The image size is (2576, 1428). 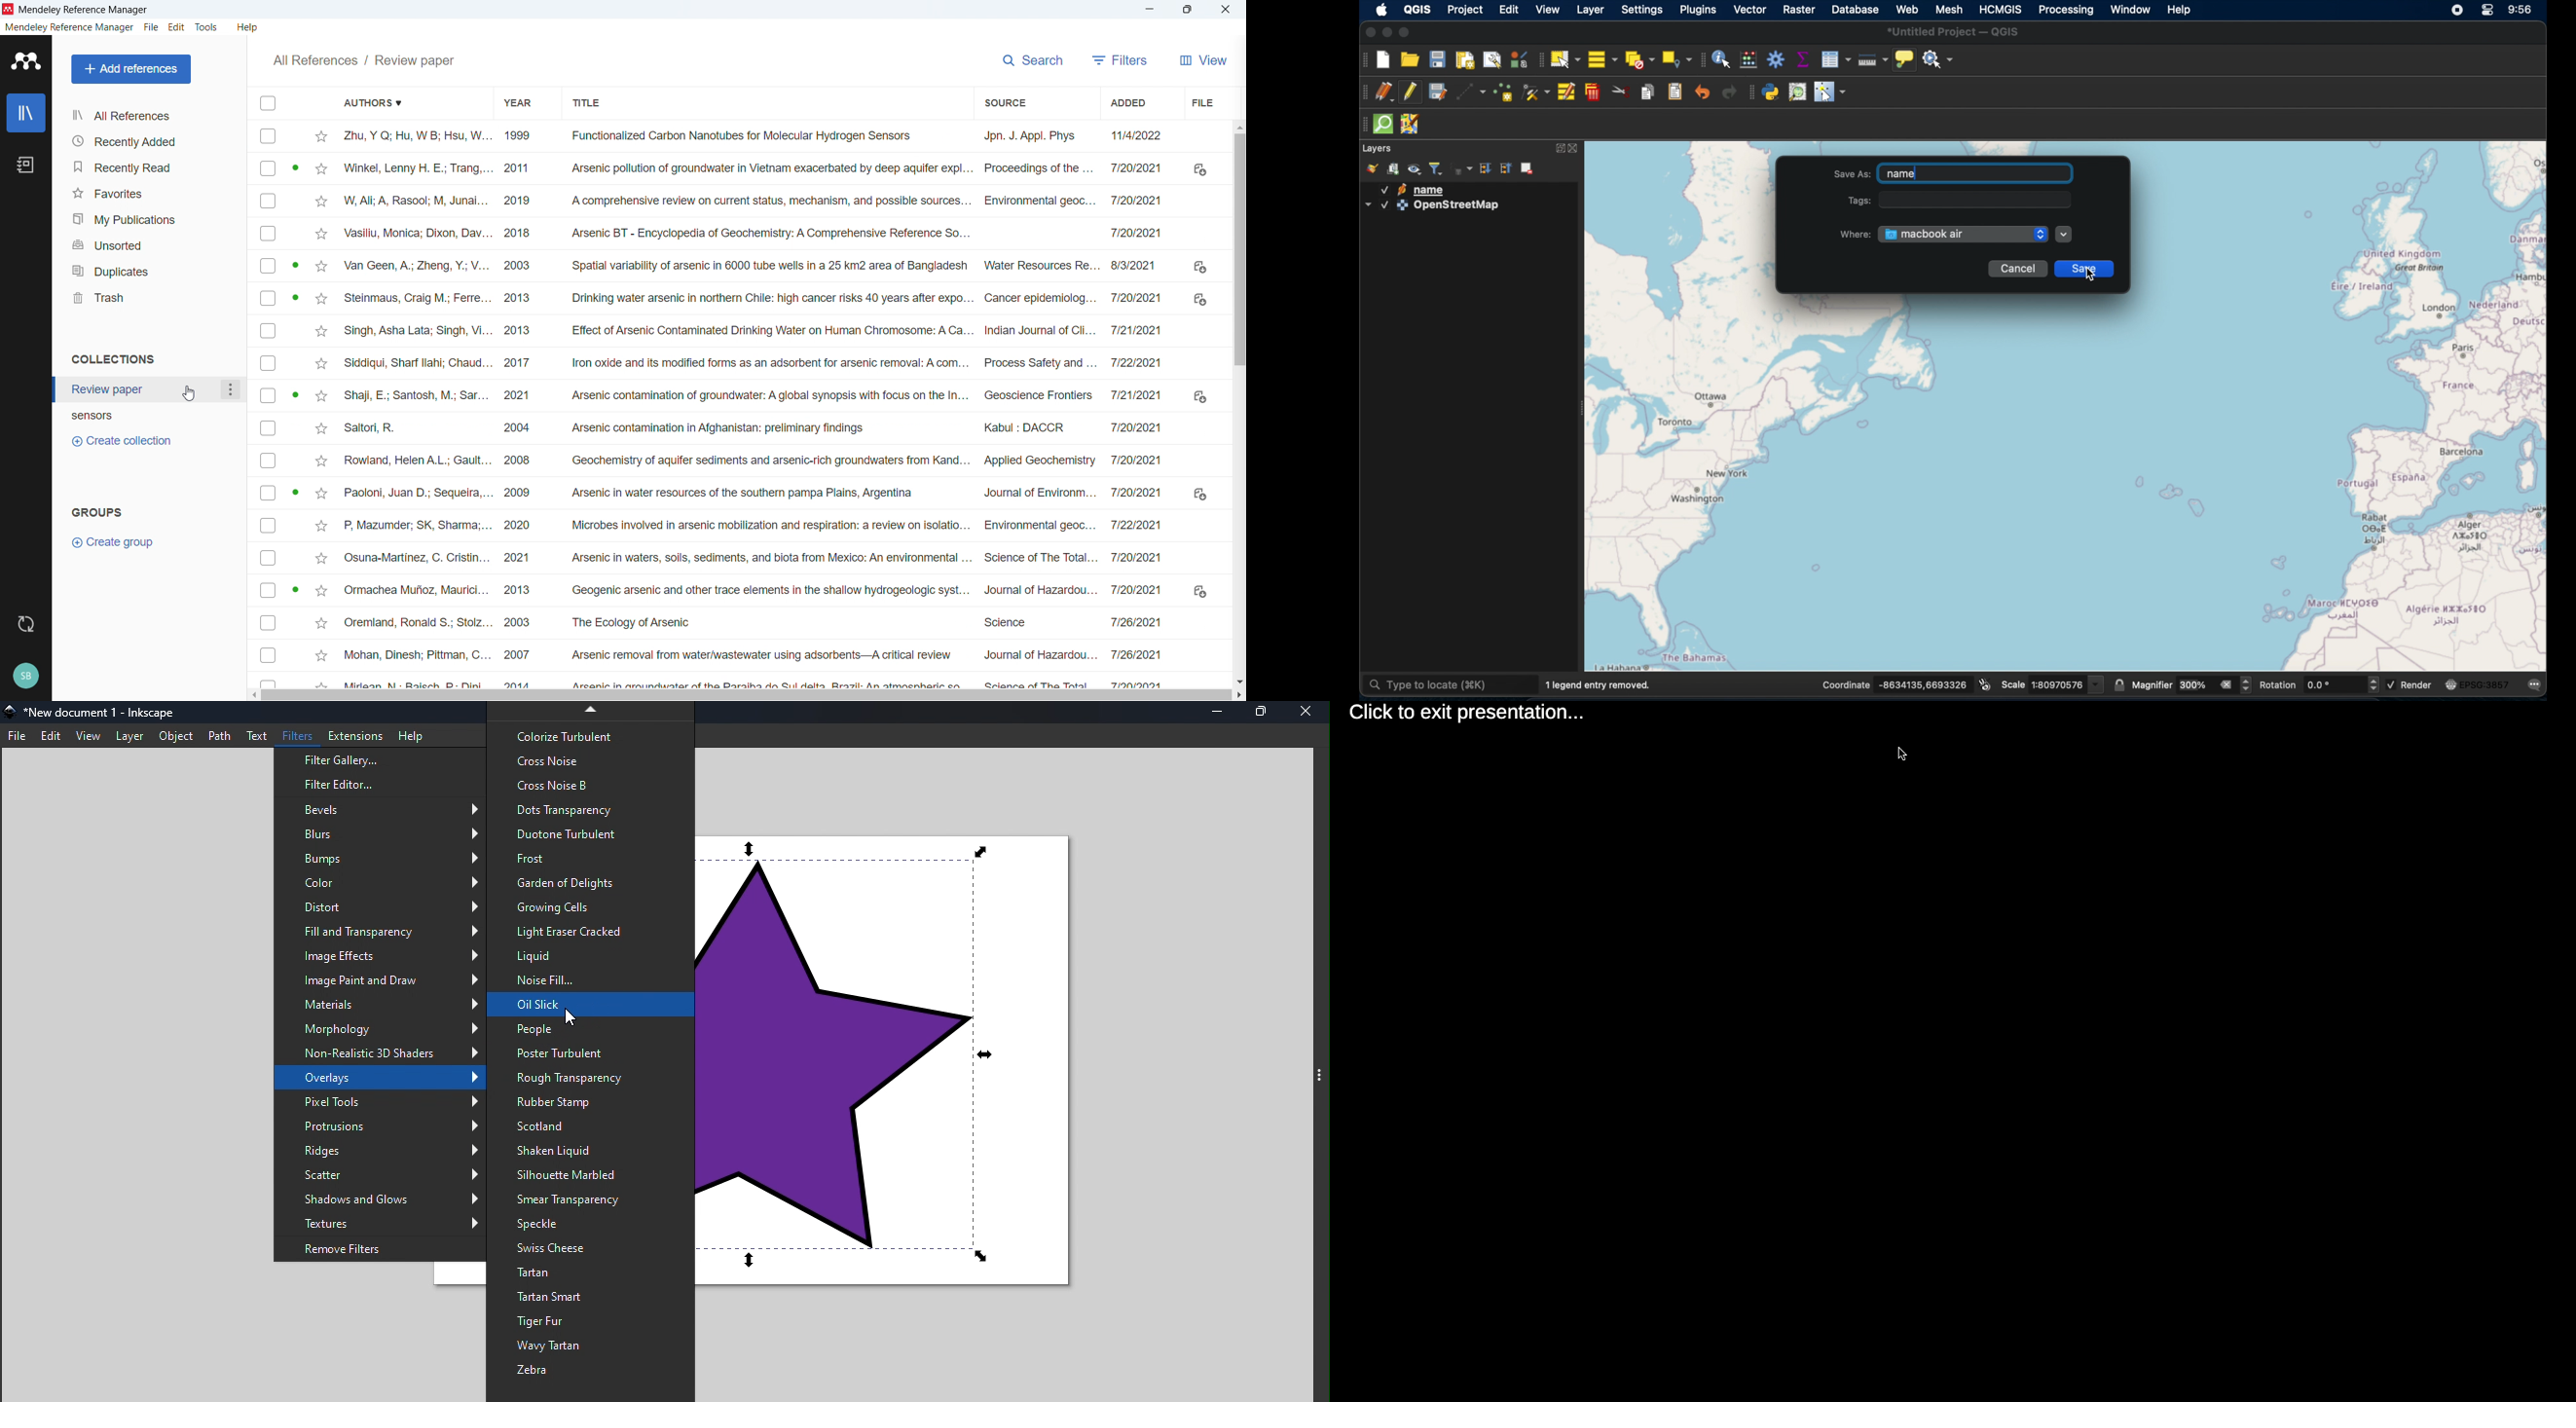 What do you see at coordinates (2092, 275) in the screenshot?
I see `cursor` at bounding box center [2092, 275].